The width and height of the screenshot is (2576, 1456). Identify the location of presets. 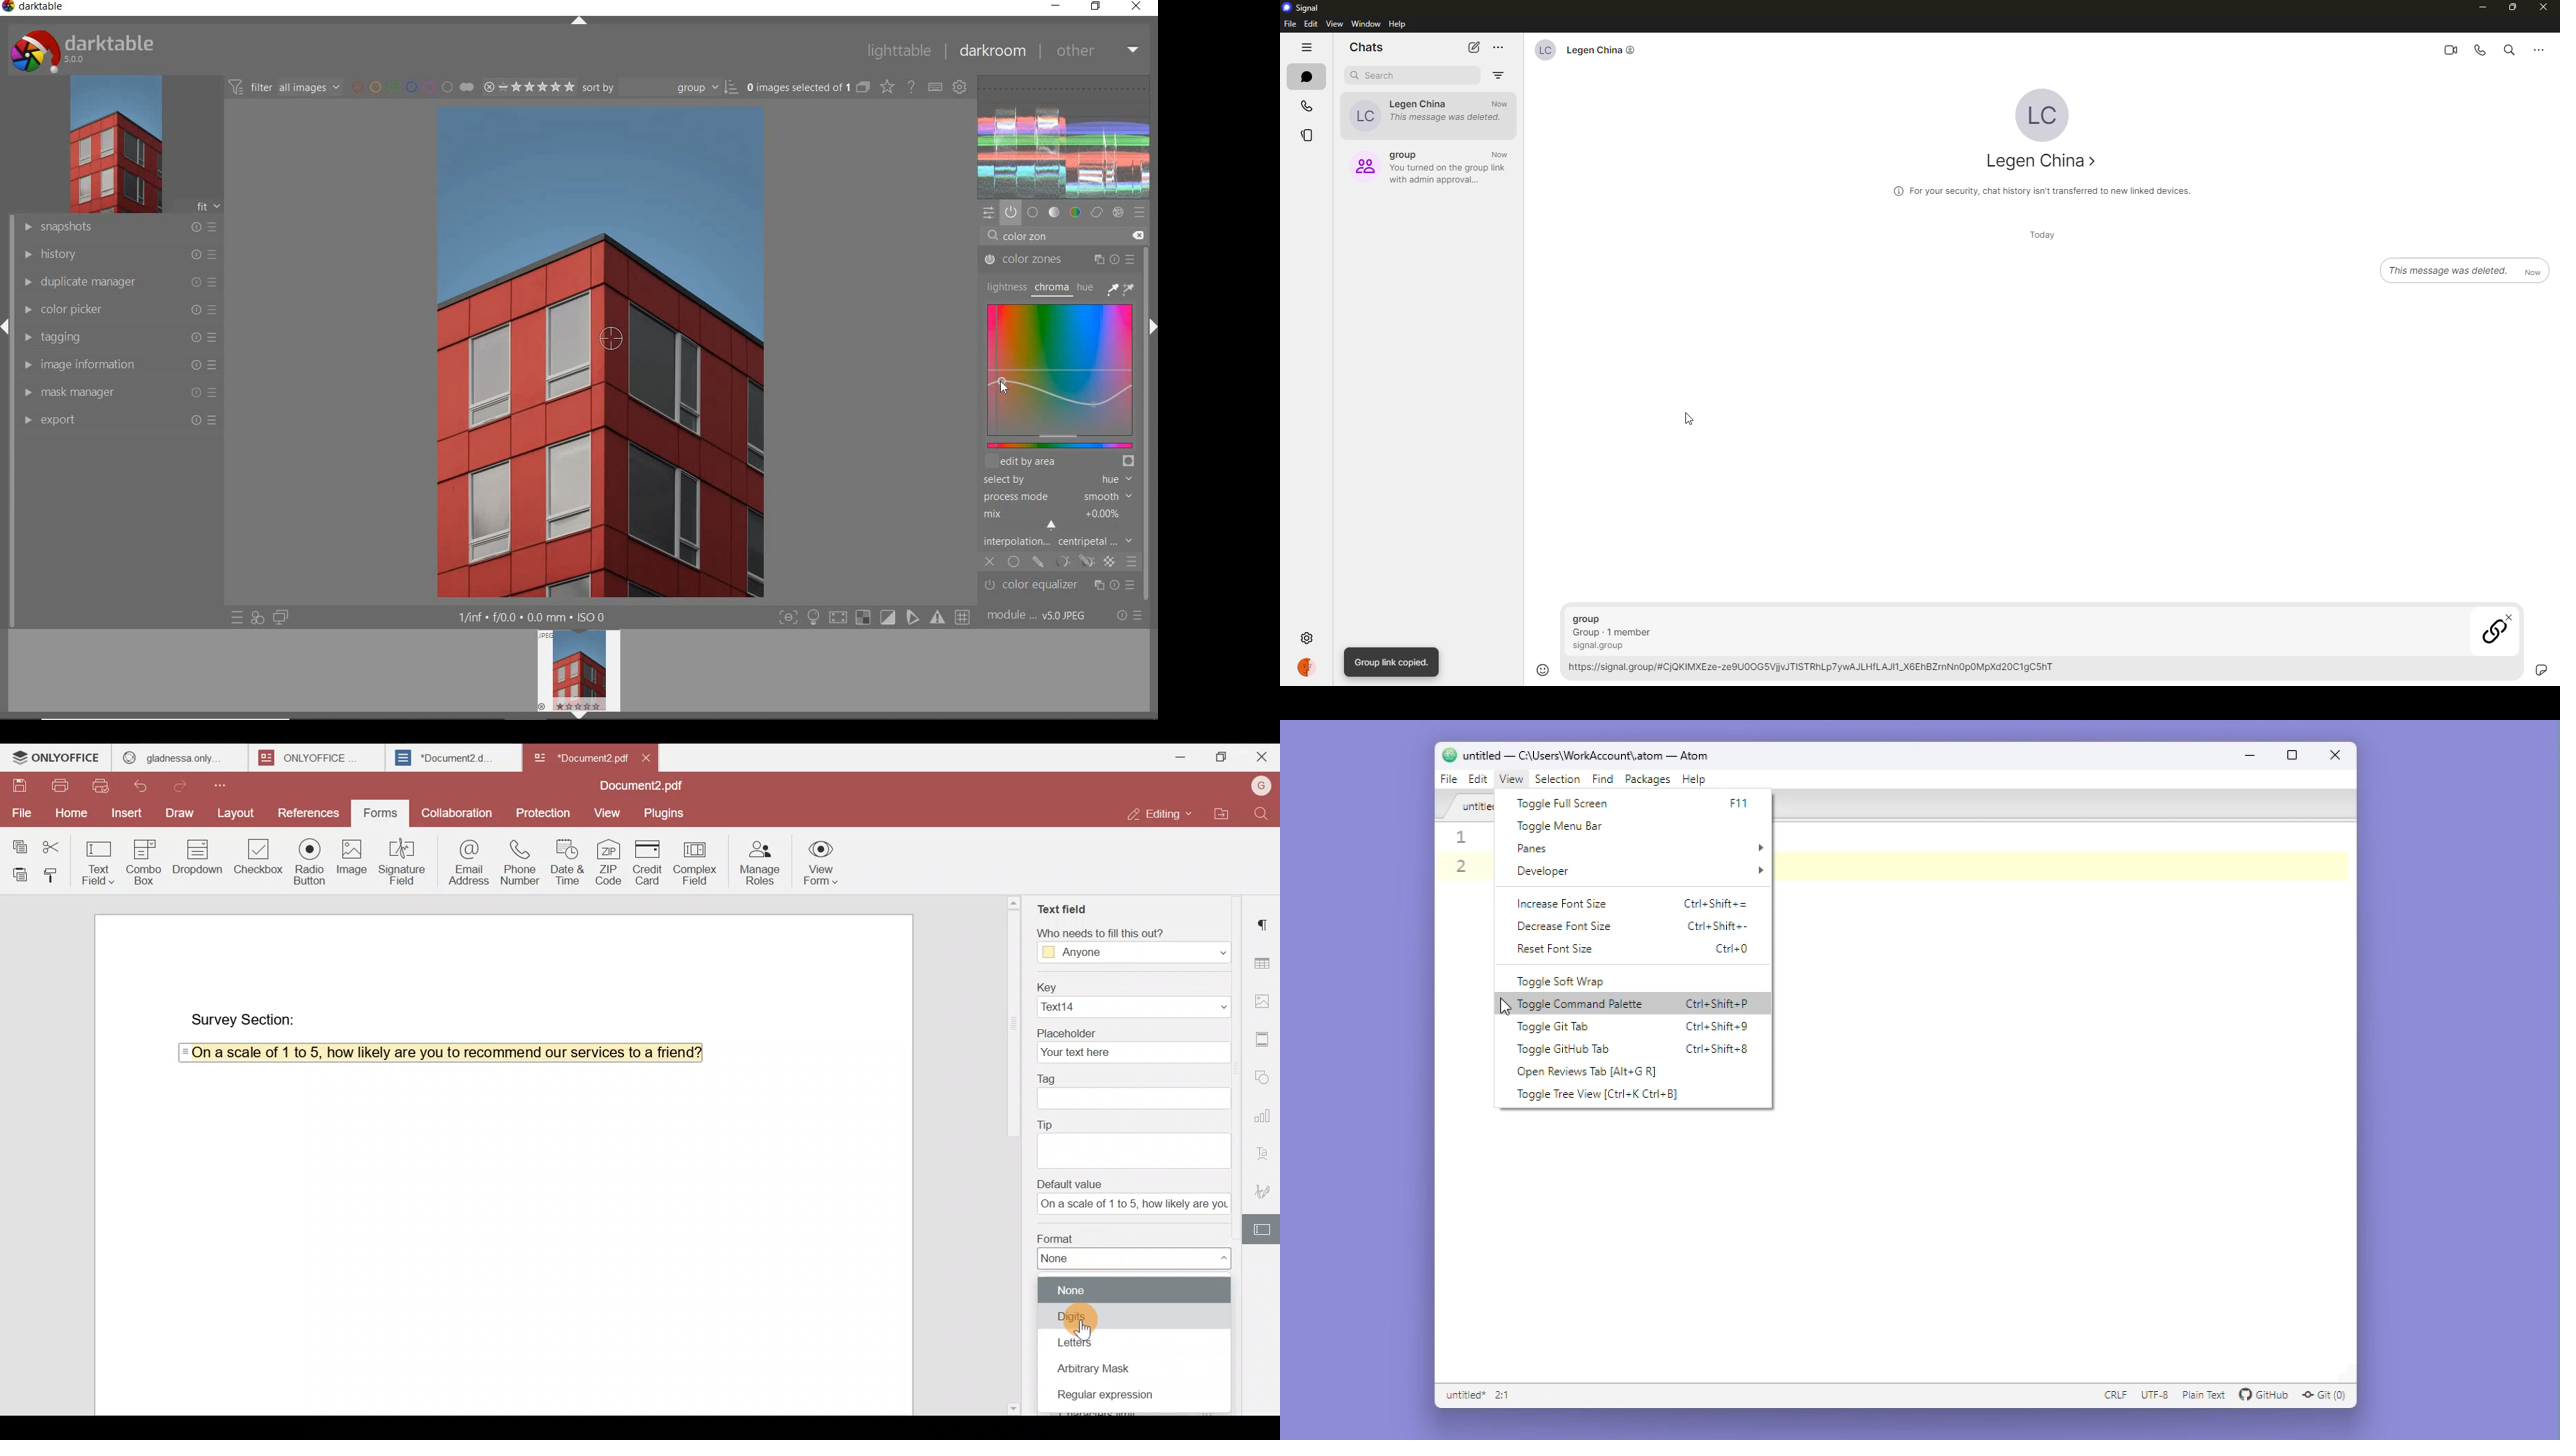
(1140, 211).